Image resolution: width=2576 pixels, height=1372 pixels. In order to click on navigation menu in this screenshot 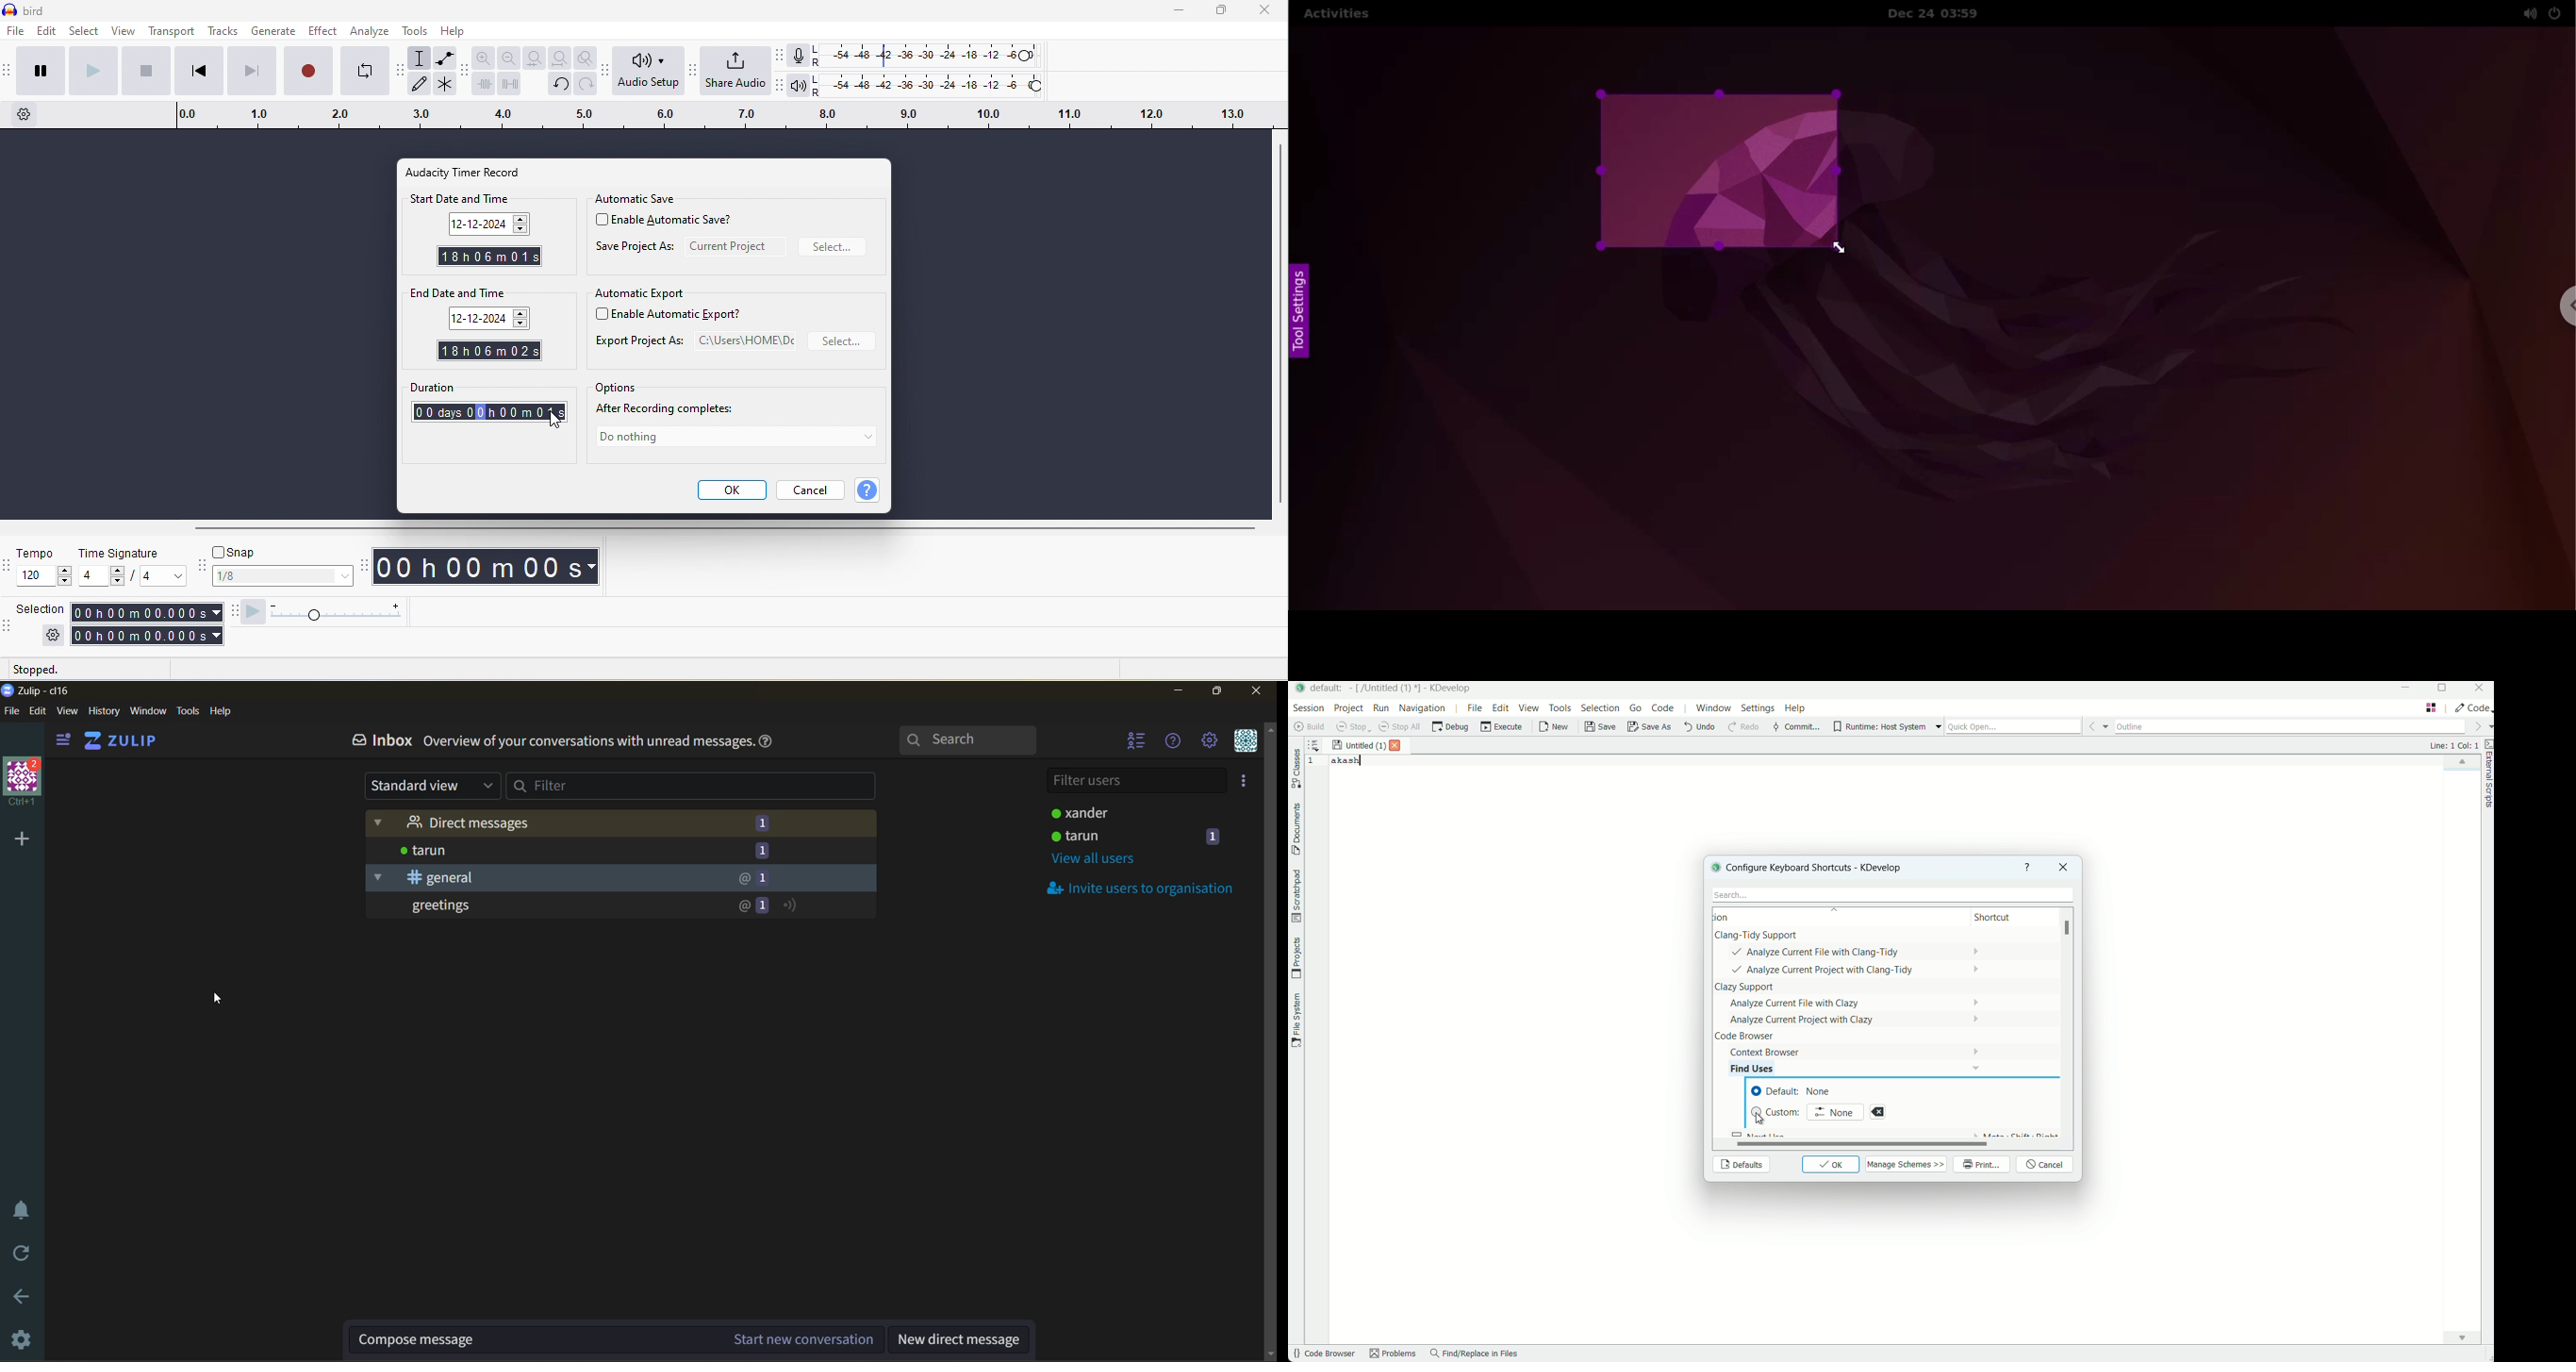, I will do `click(1423, 707)`.